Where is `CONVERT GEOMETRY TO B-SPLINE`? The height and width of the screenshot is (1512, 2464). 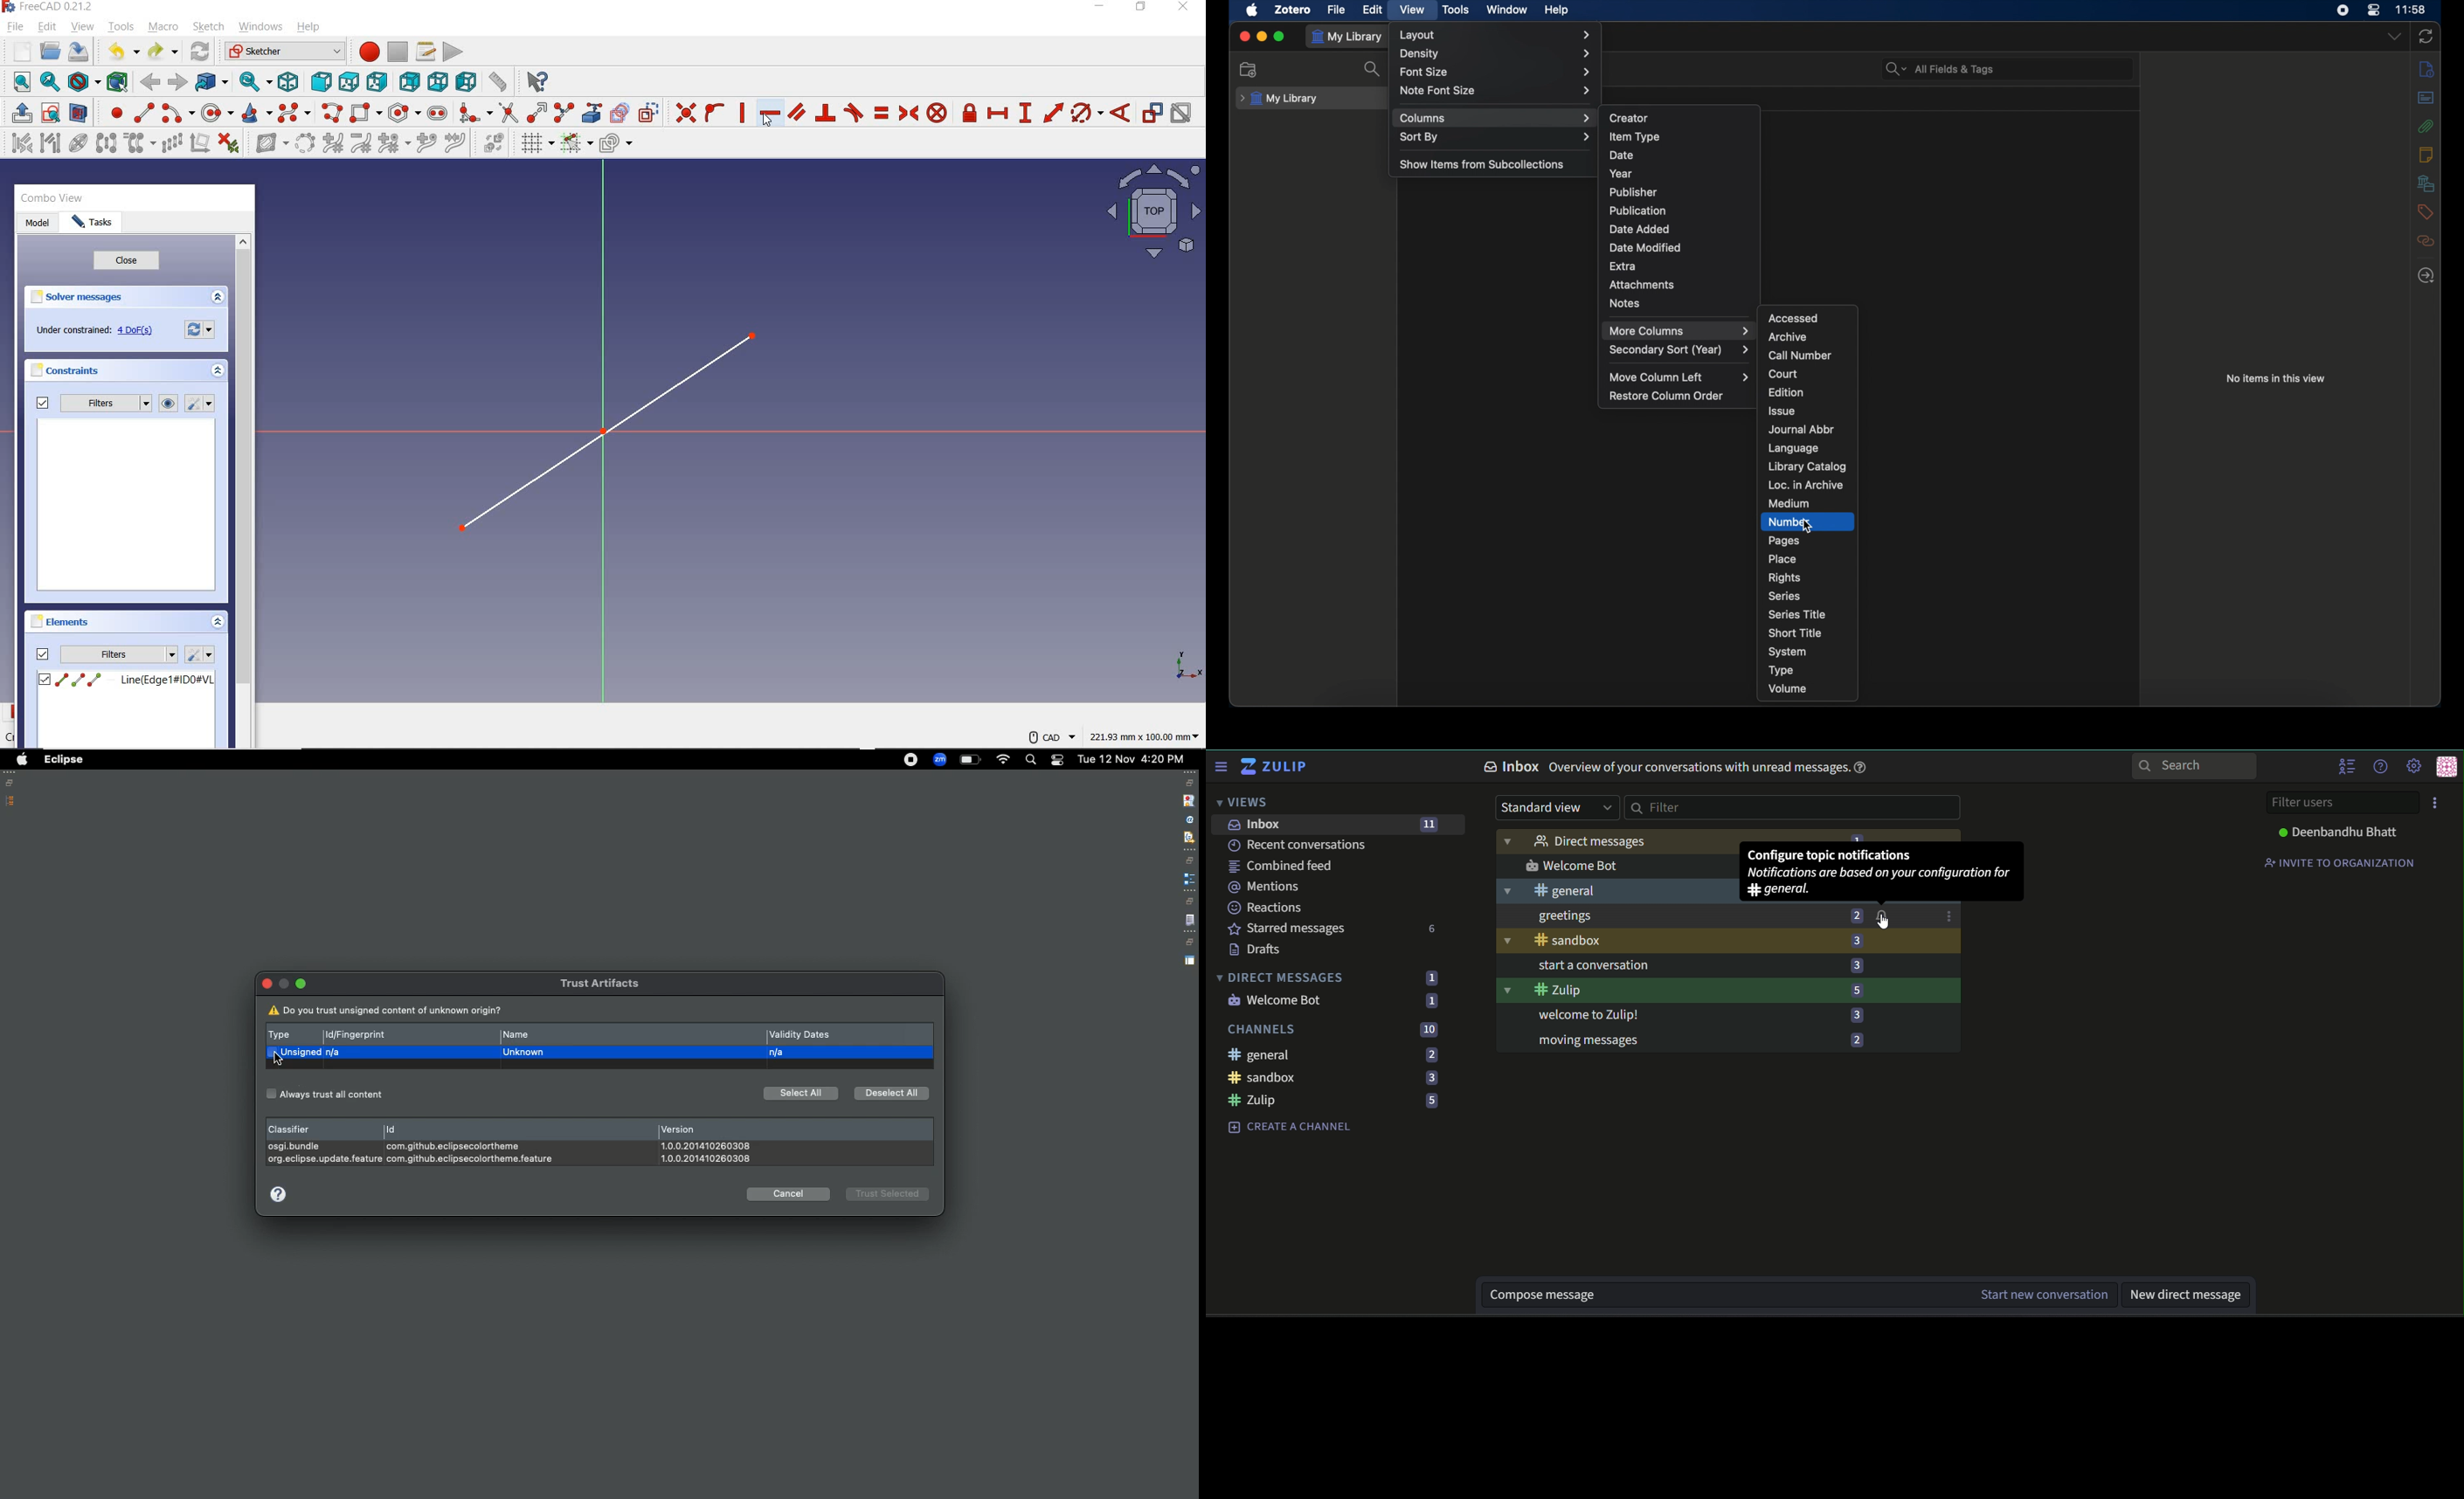
CONVERT GEOMETRY TO B-SPLINE is located at coordinates (305, 142).